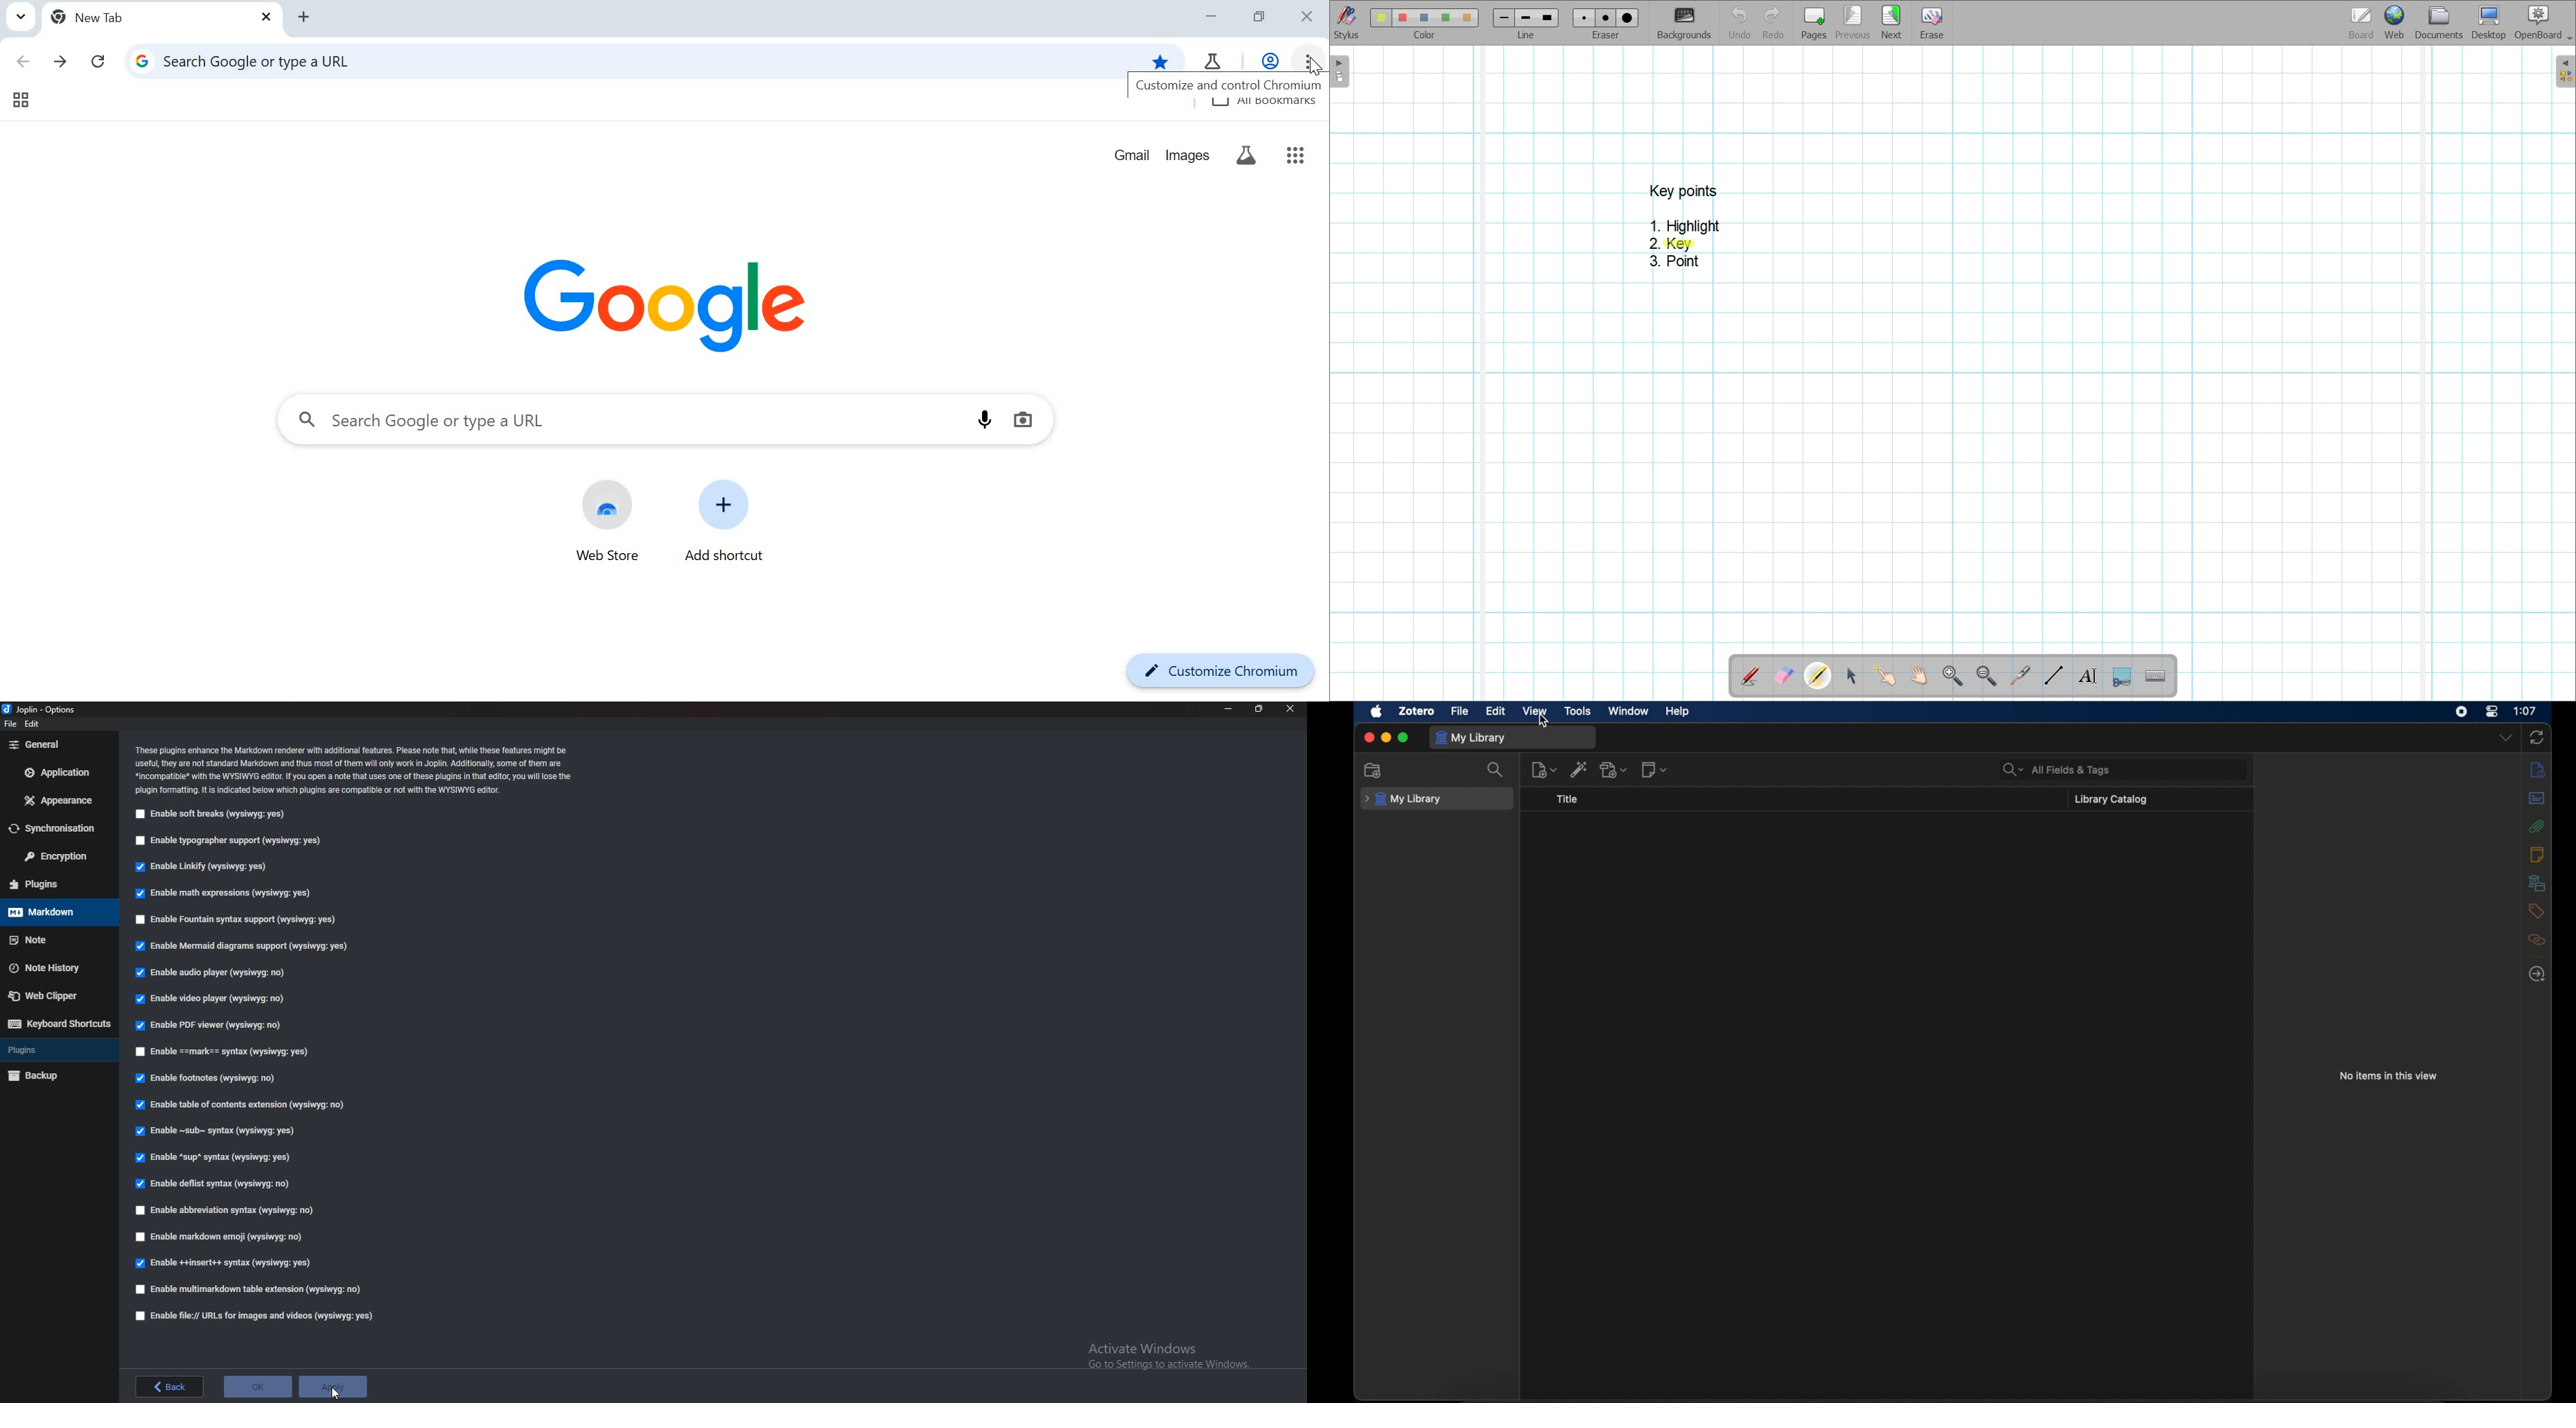  What do you see at coordinates (19, 15) in the screenshot?
I see `search tabs` at bounding box center [19, 15].